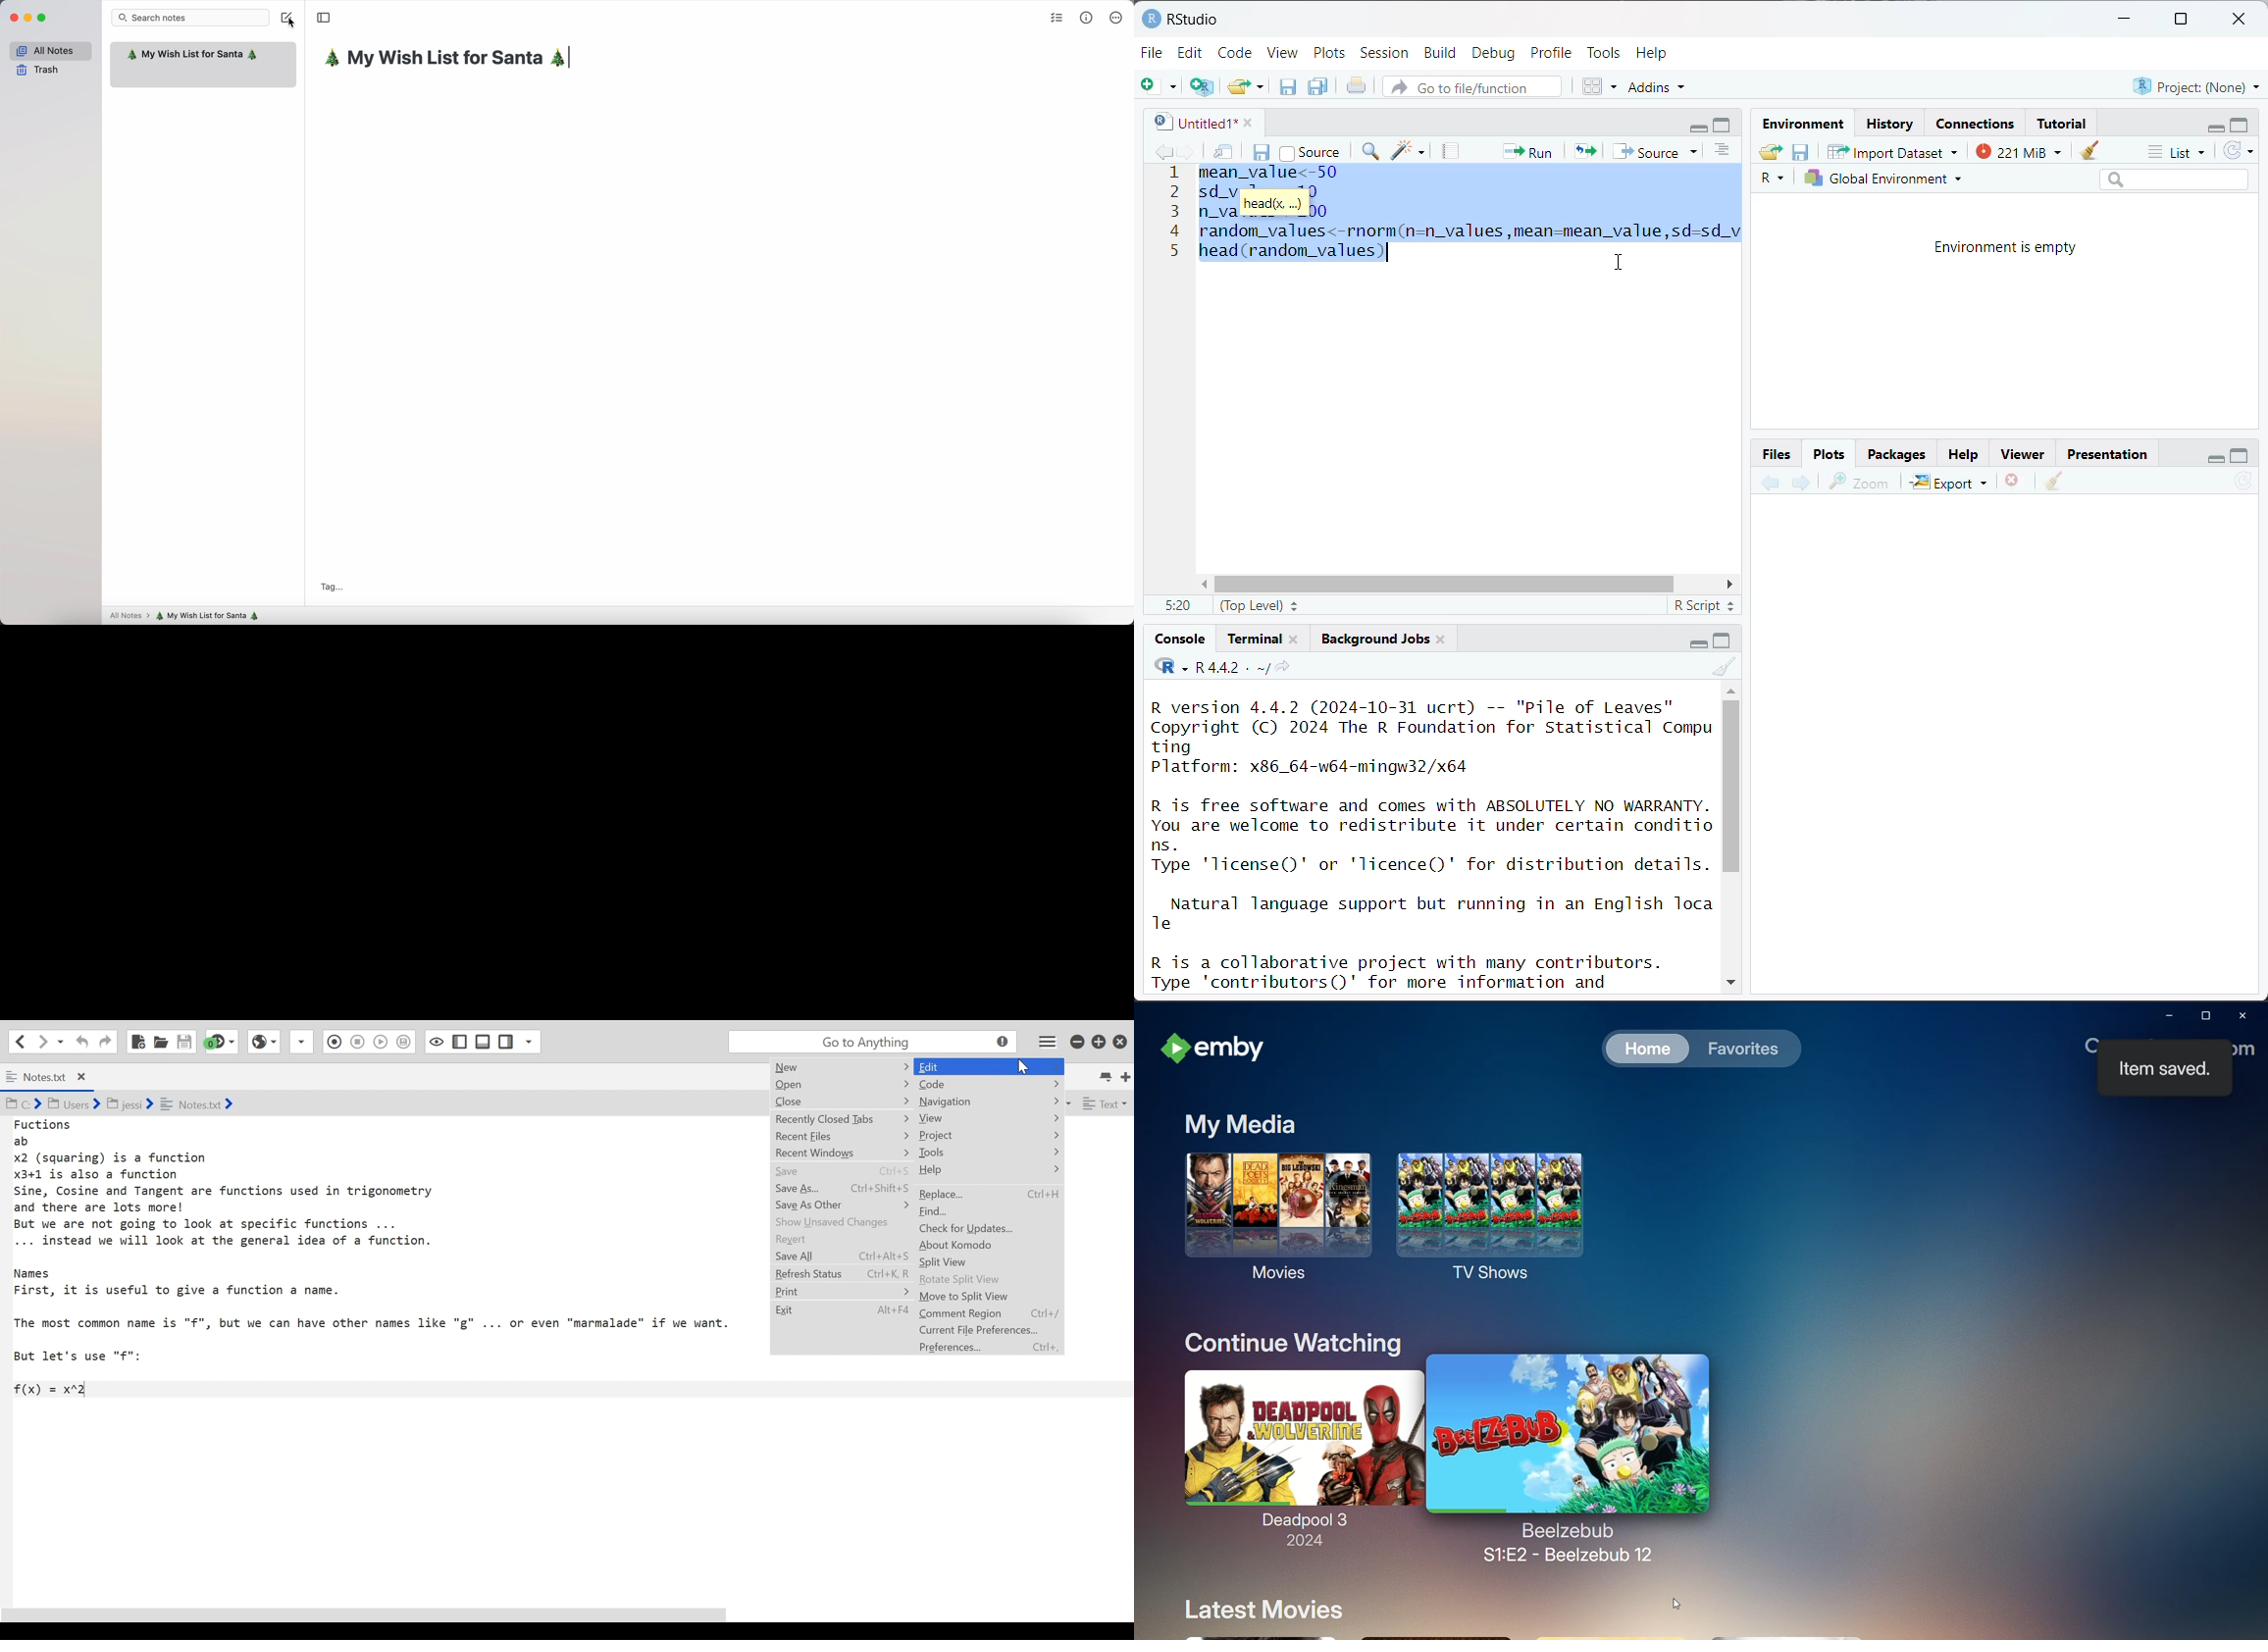 This screenshot has height=1652, width=2268. What do you see at coordinates (2054, 482) in the screenshot?
I see `clear all plots` at bounding box center [2054, 482].